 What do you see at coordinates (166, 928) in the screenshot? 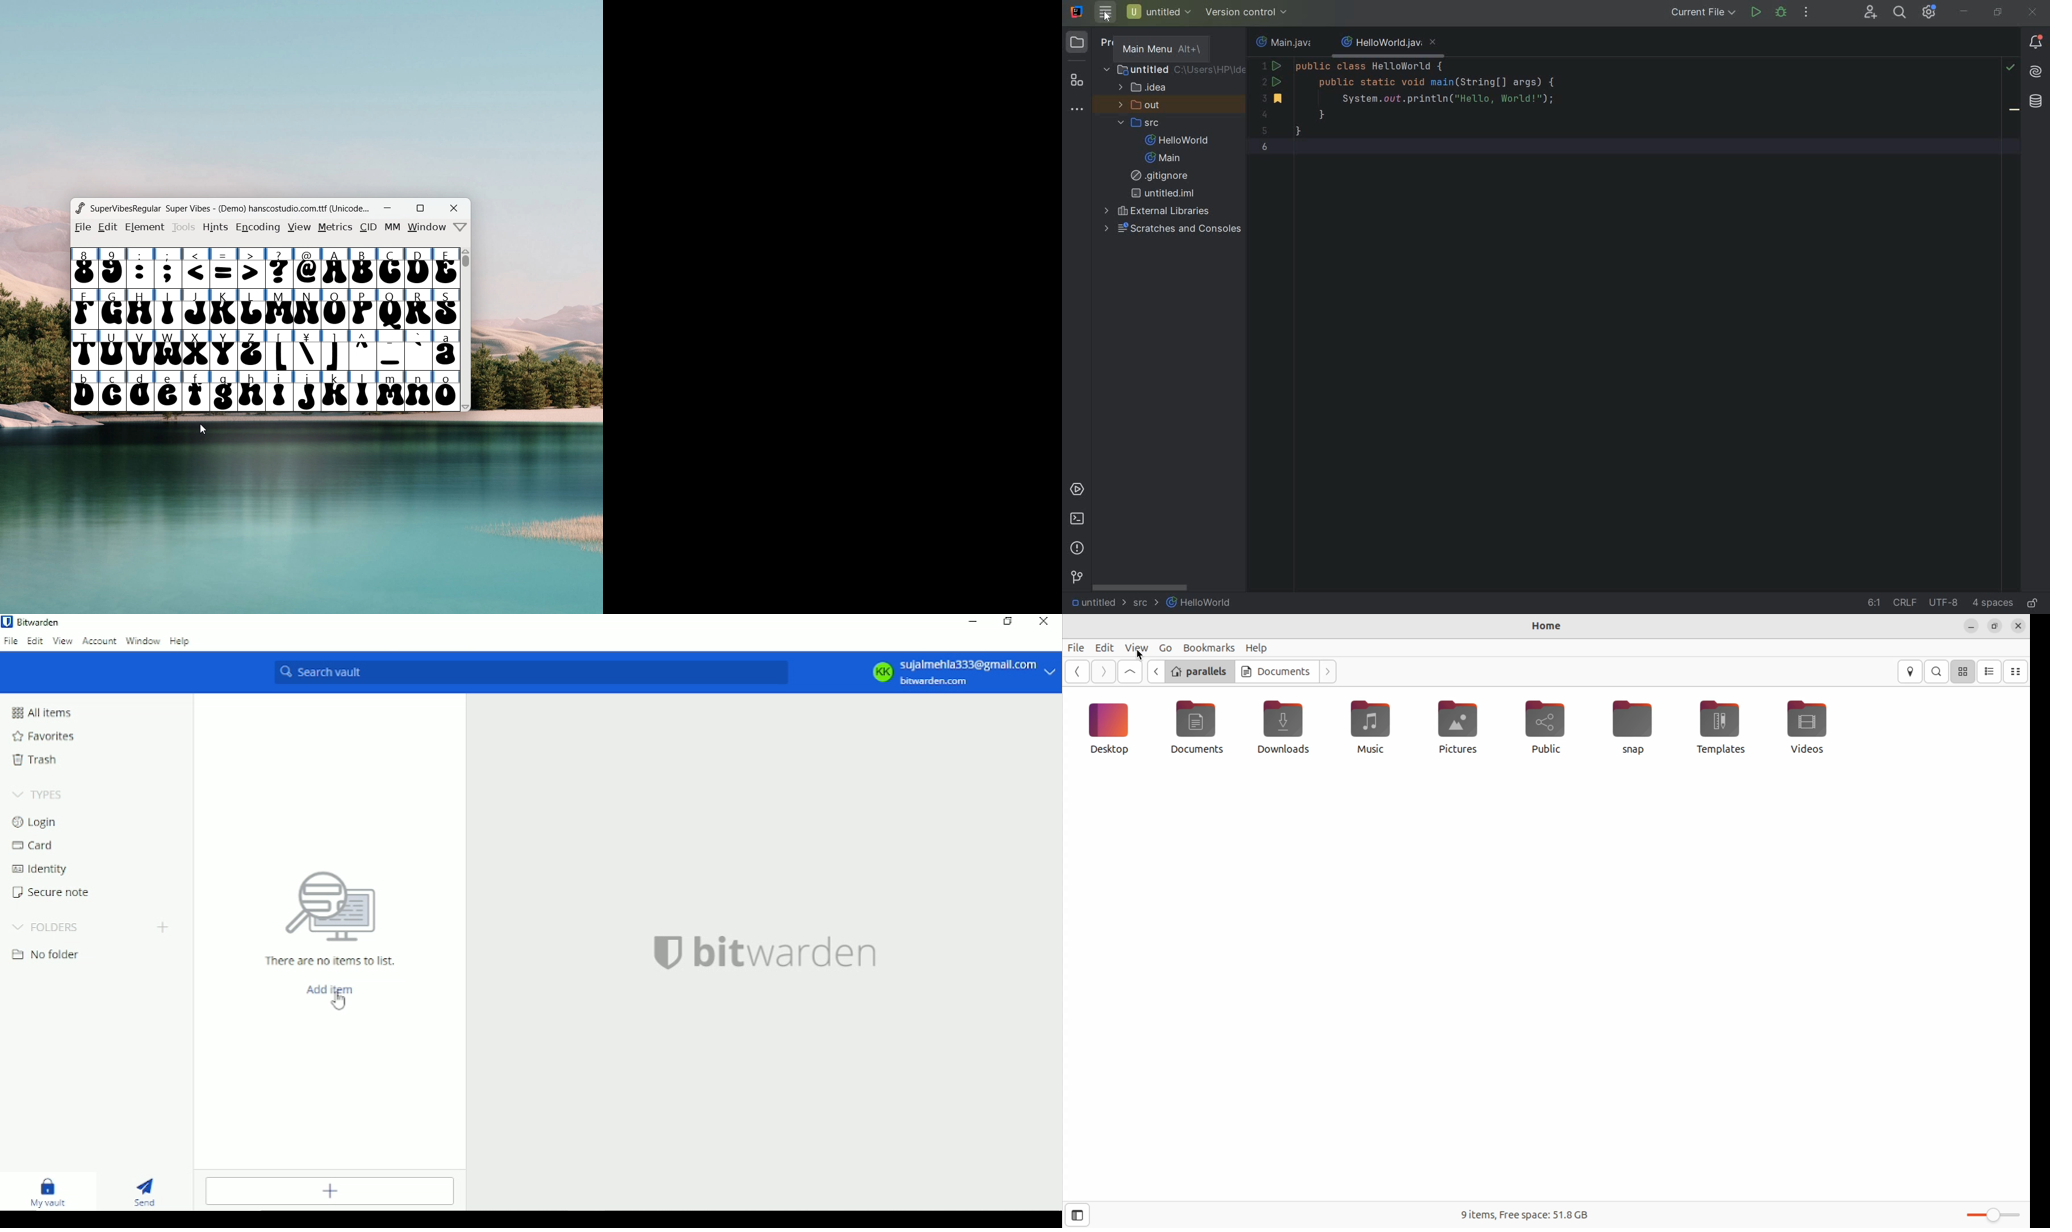
I see `Create folder` at bounding box center [166, 928].